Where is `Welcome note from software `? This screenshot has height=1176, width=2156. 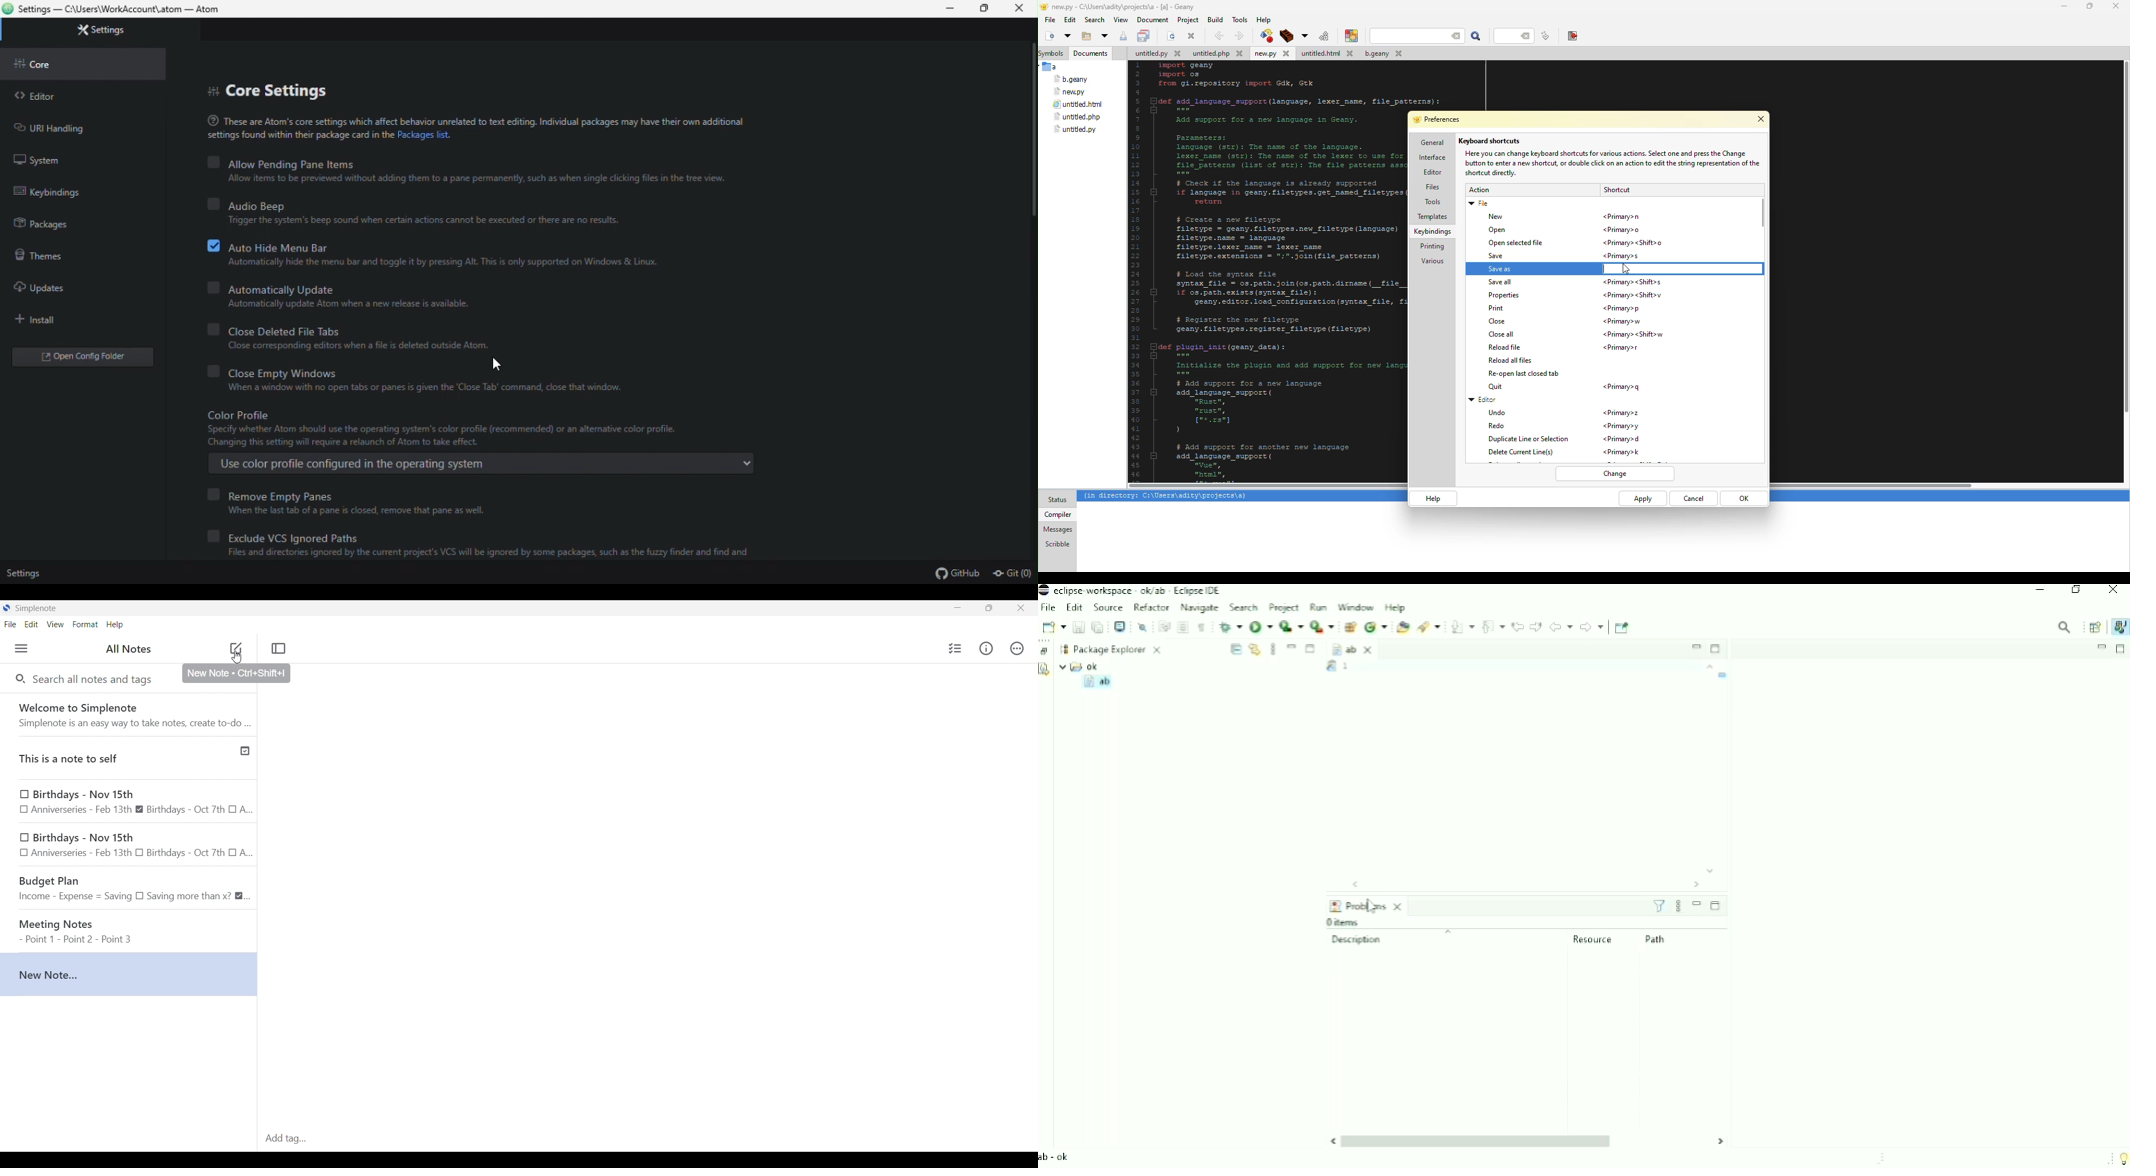
Welcome note from software  is located at coordinates (131, 714).